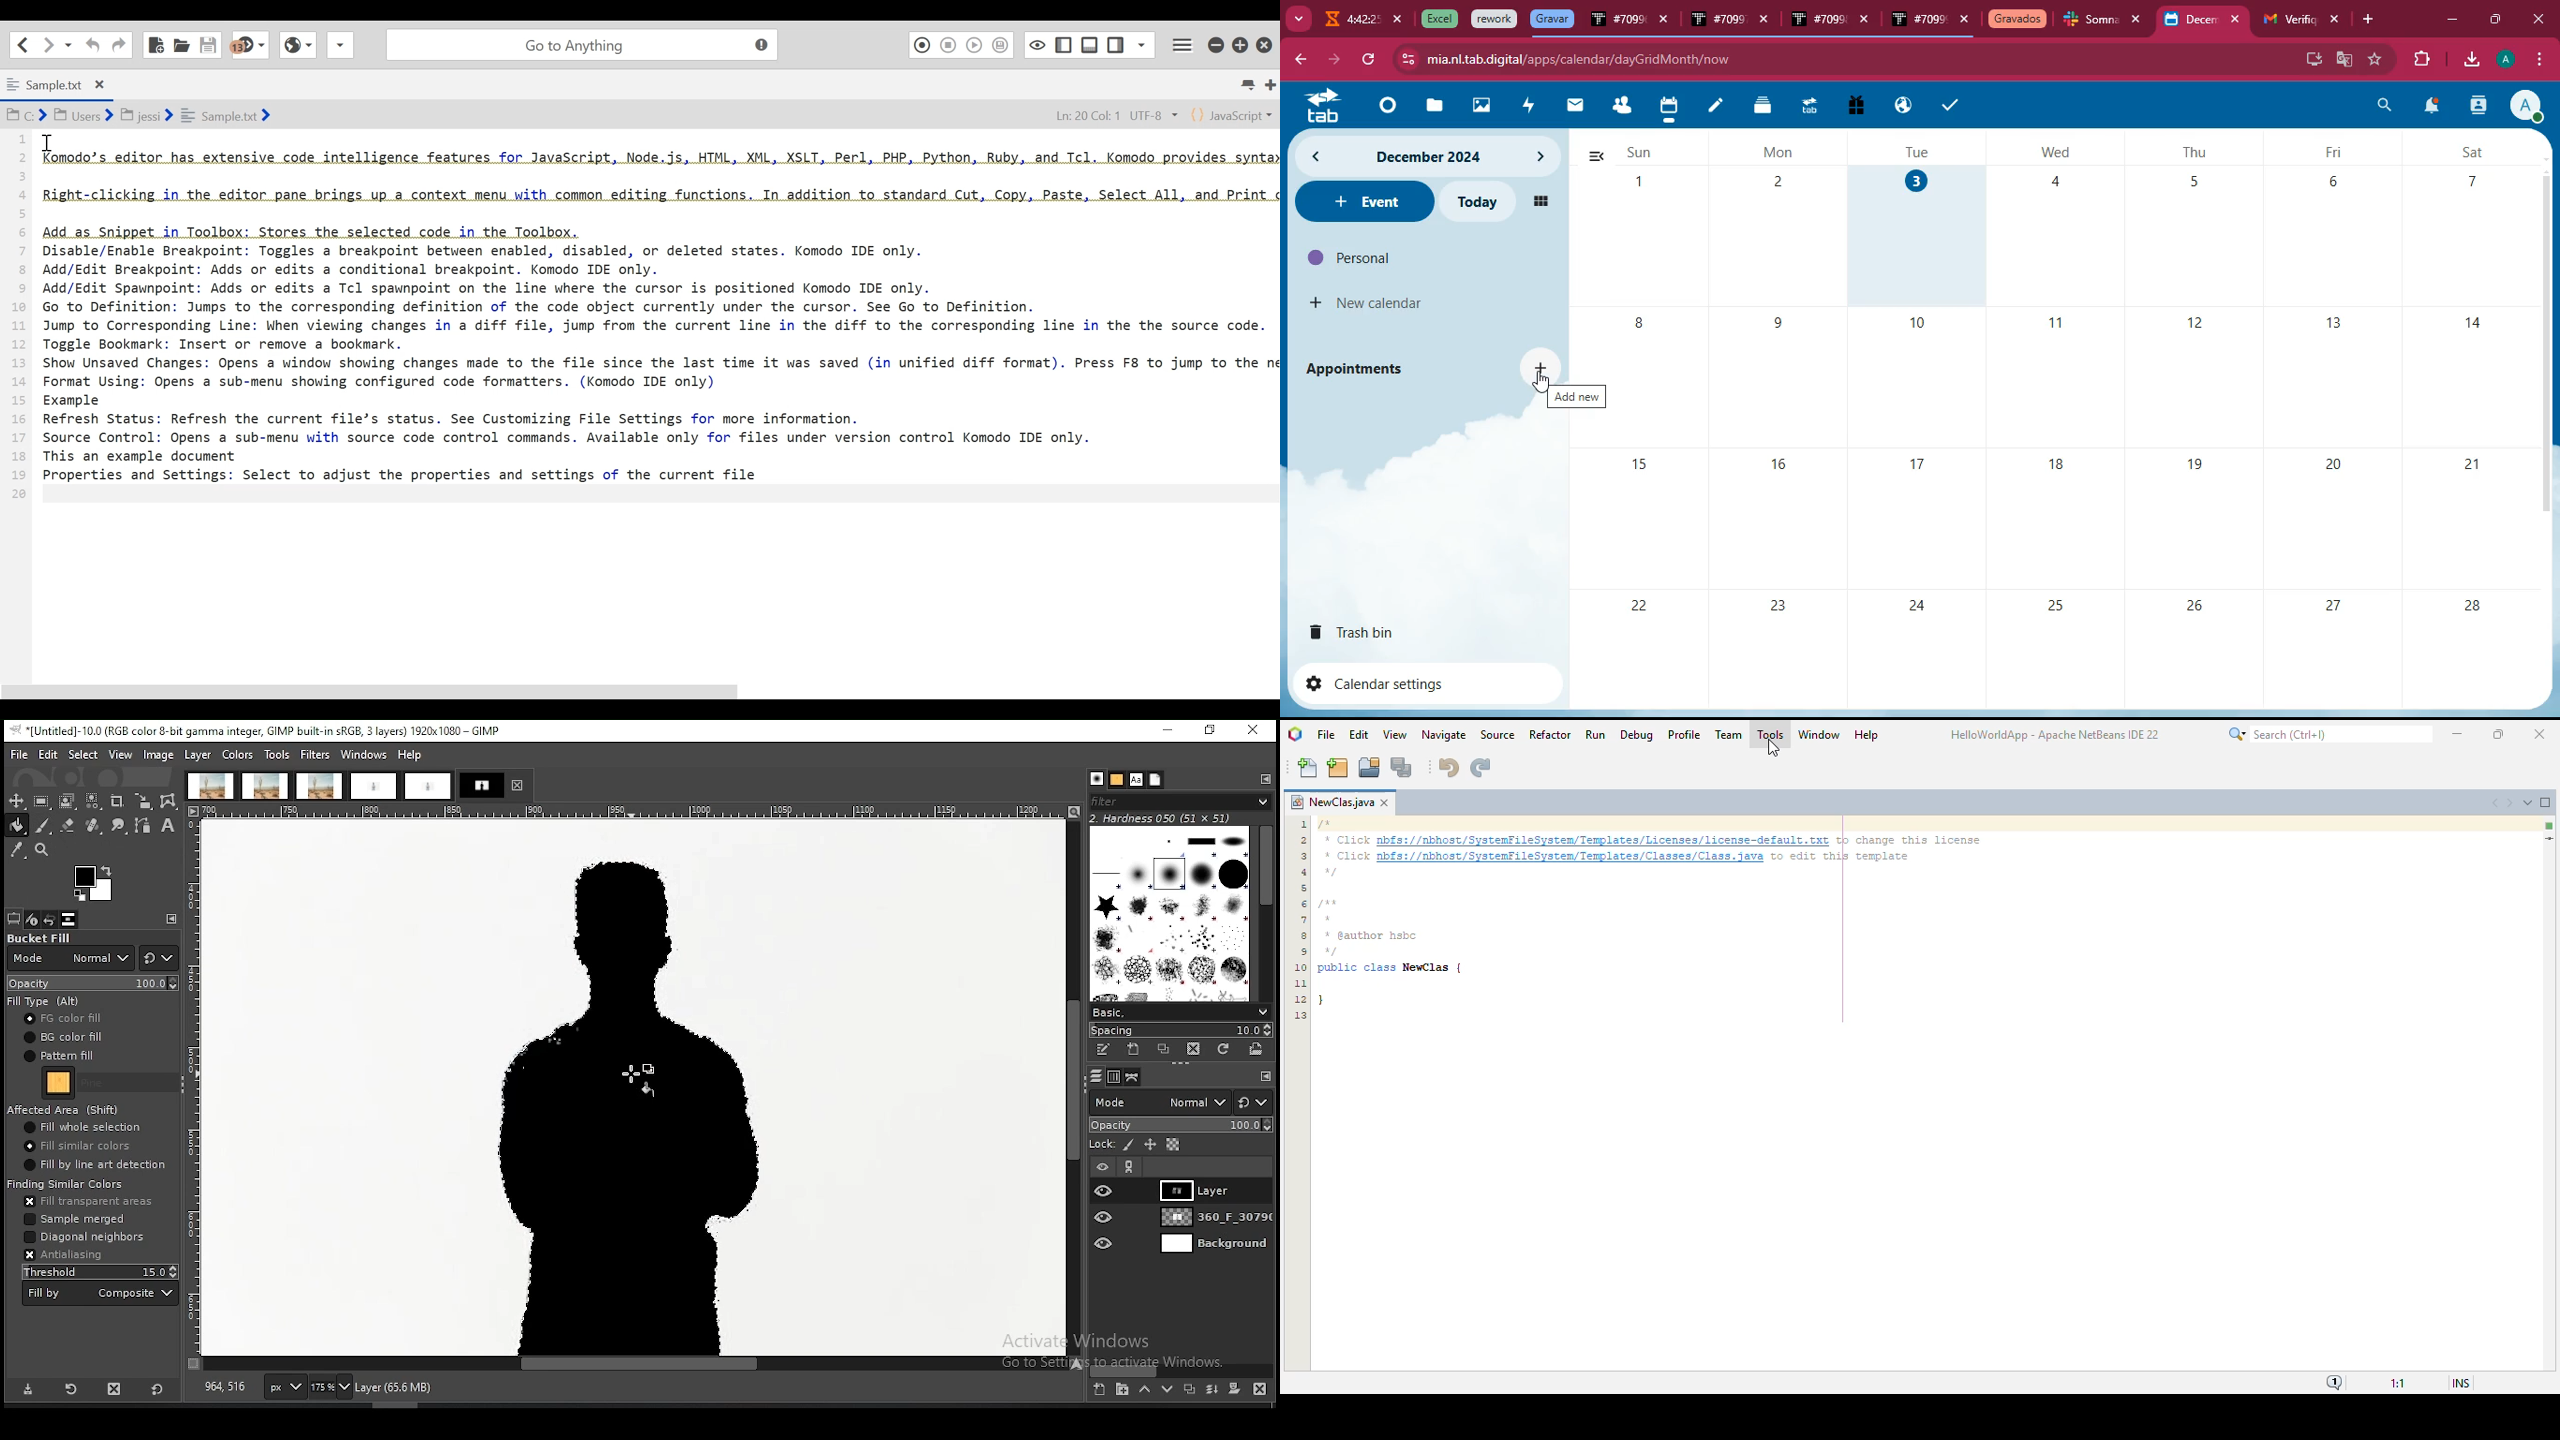  Describe the element at coordinates (2539, 733) in the screenshot. I see `close` at that location.